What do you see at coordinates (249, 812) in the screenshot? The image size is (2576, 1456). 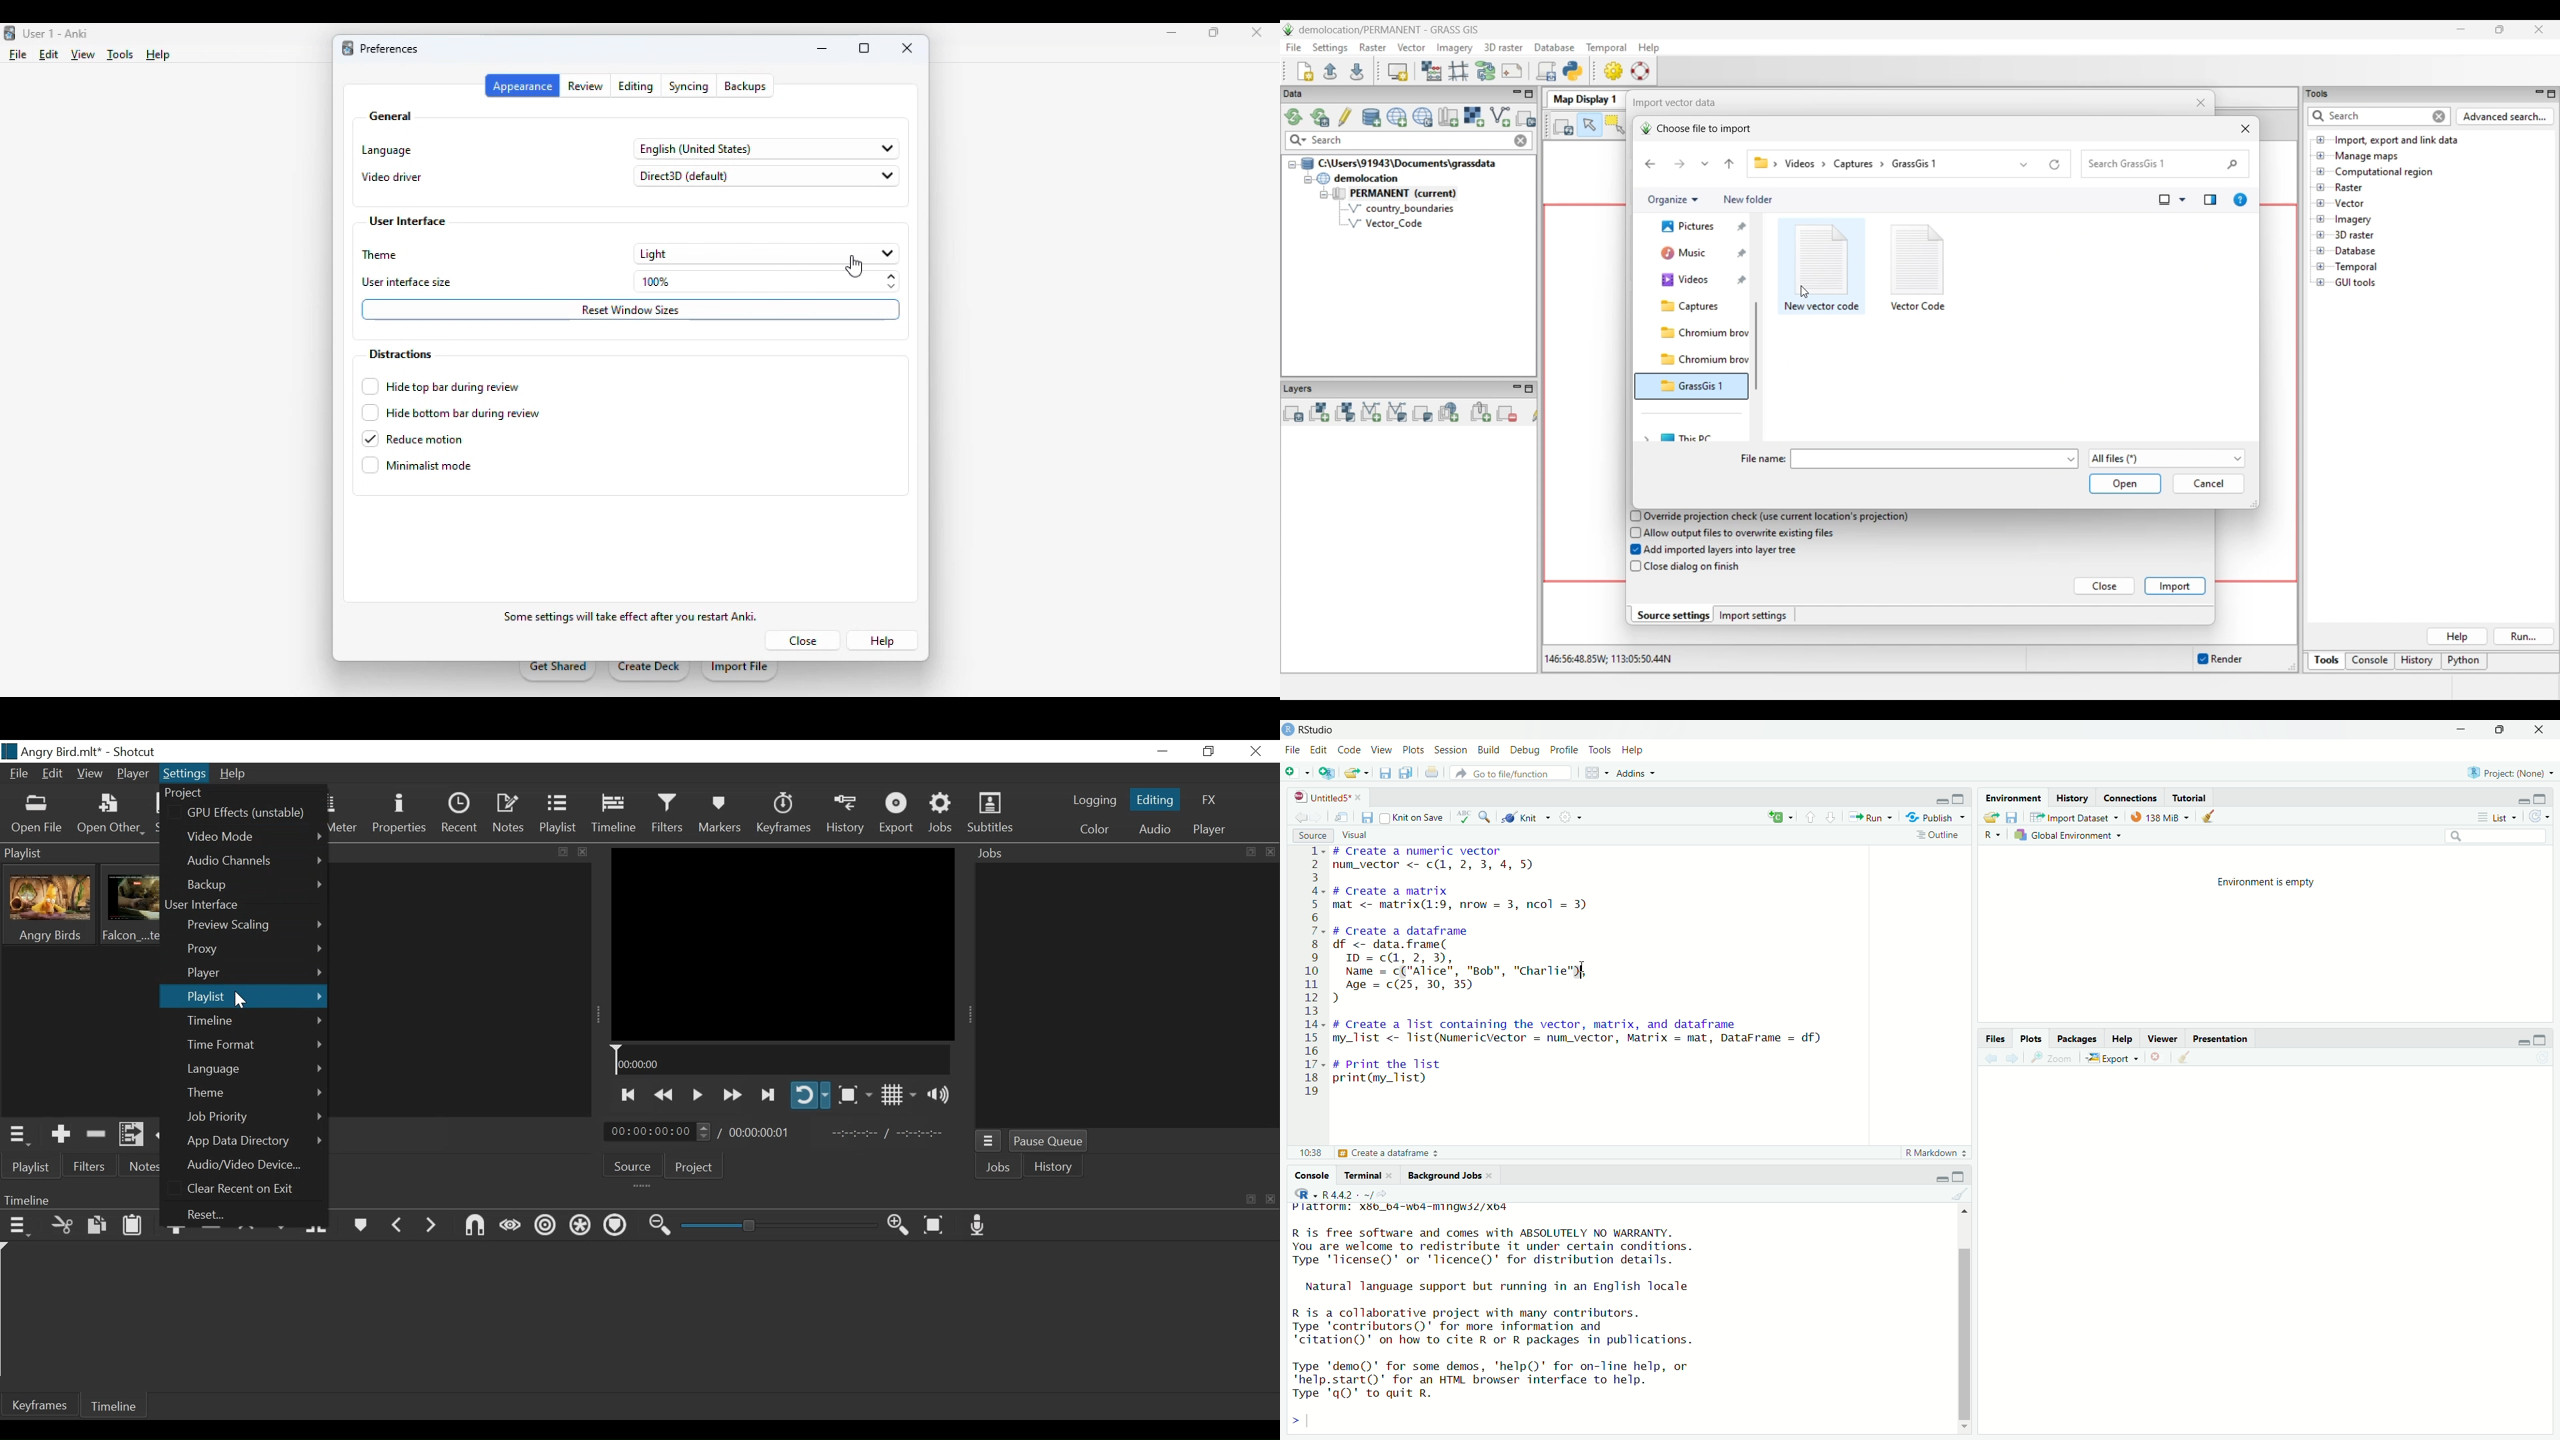 I see `GPU Effects (unstable)` at bounding box center [249, 812].